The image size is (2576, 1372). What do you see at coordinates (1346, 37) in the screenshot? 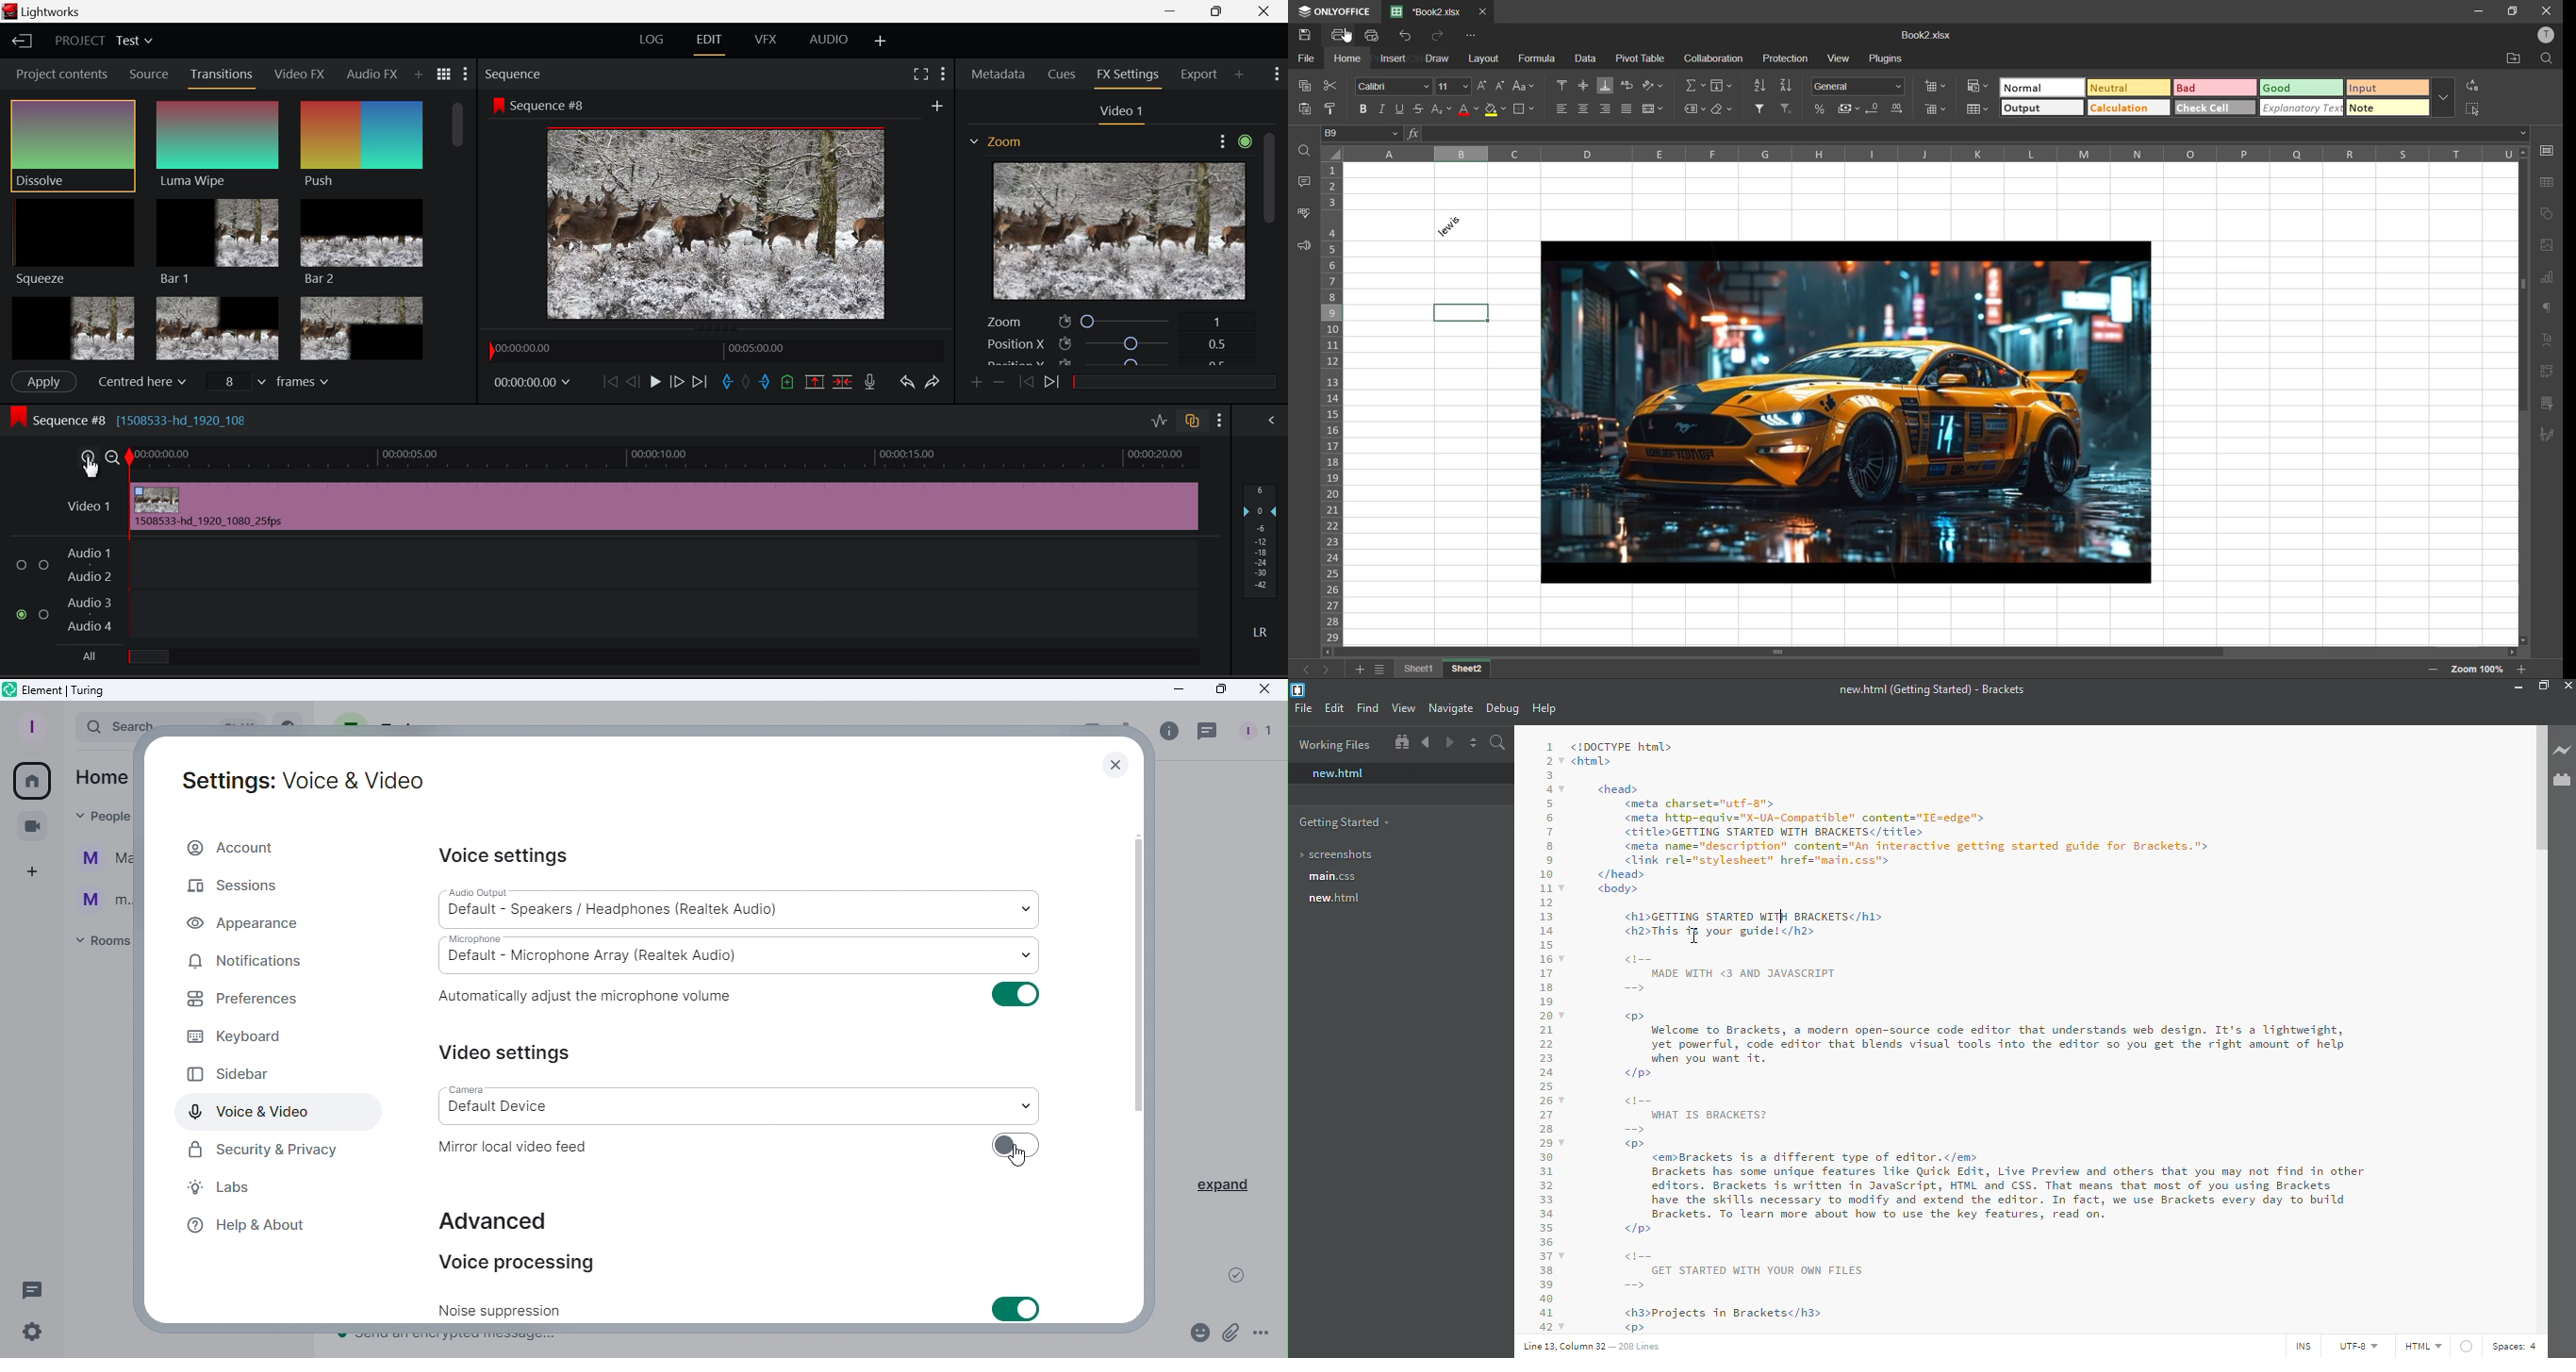
I see `cursor` at bounding box center [1346, 37].